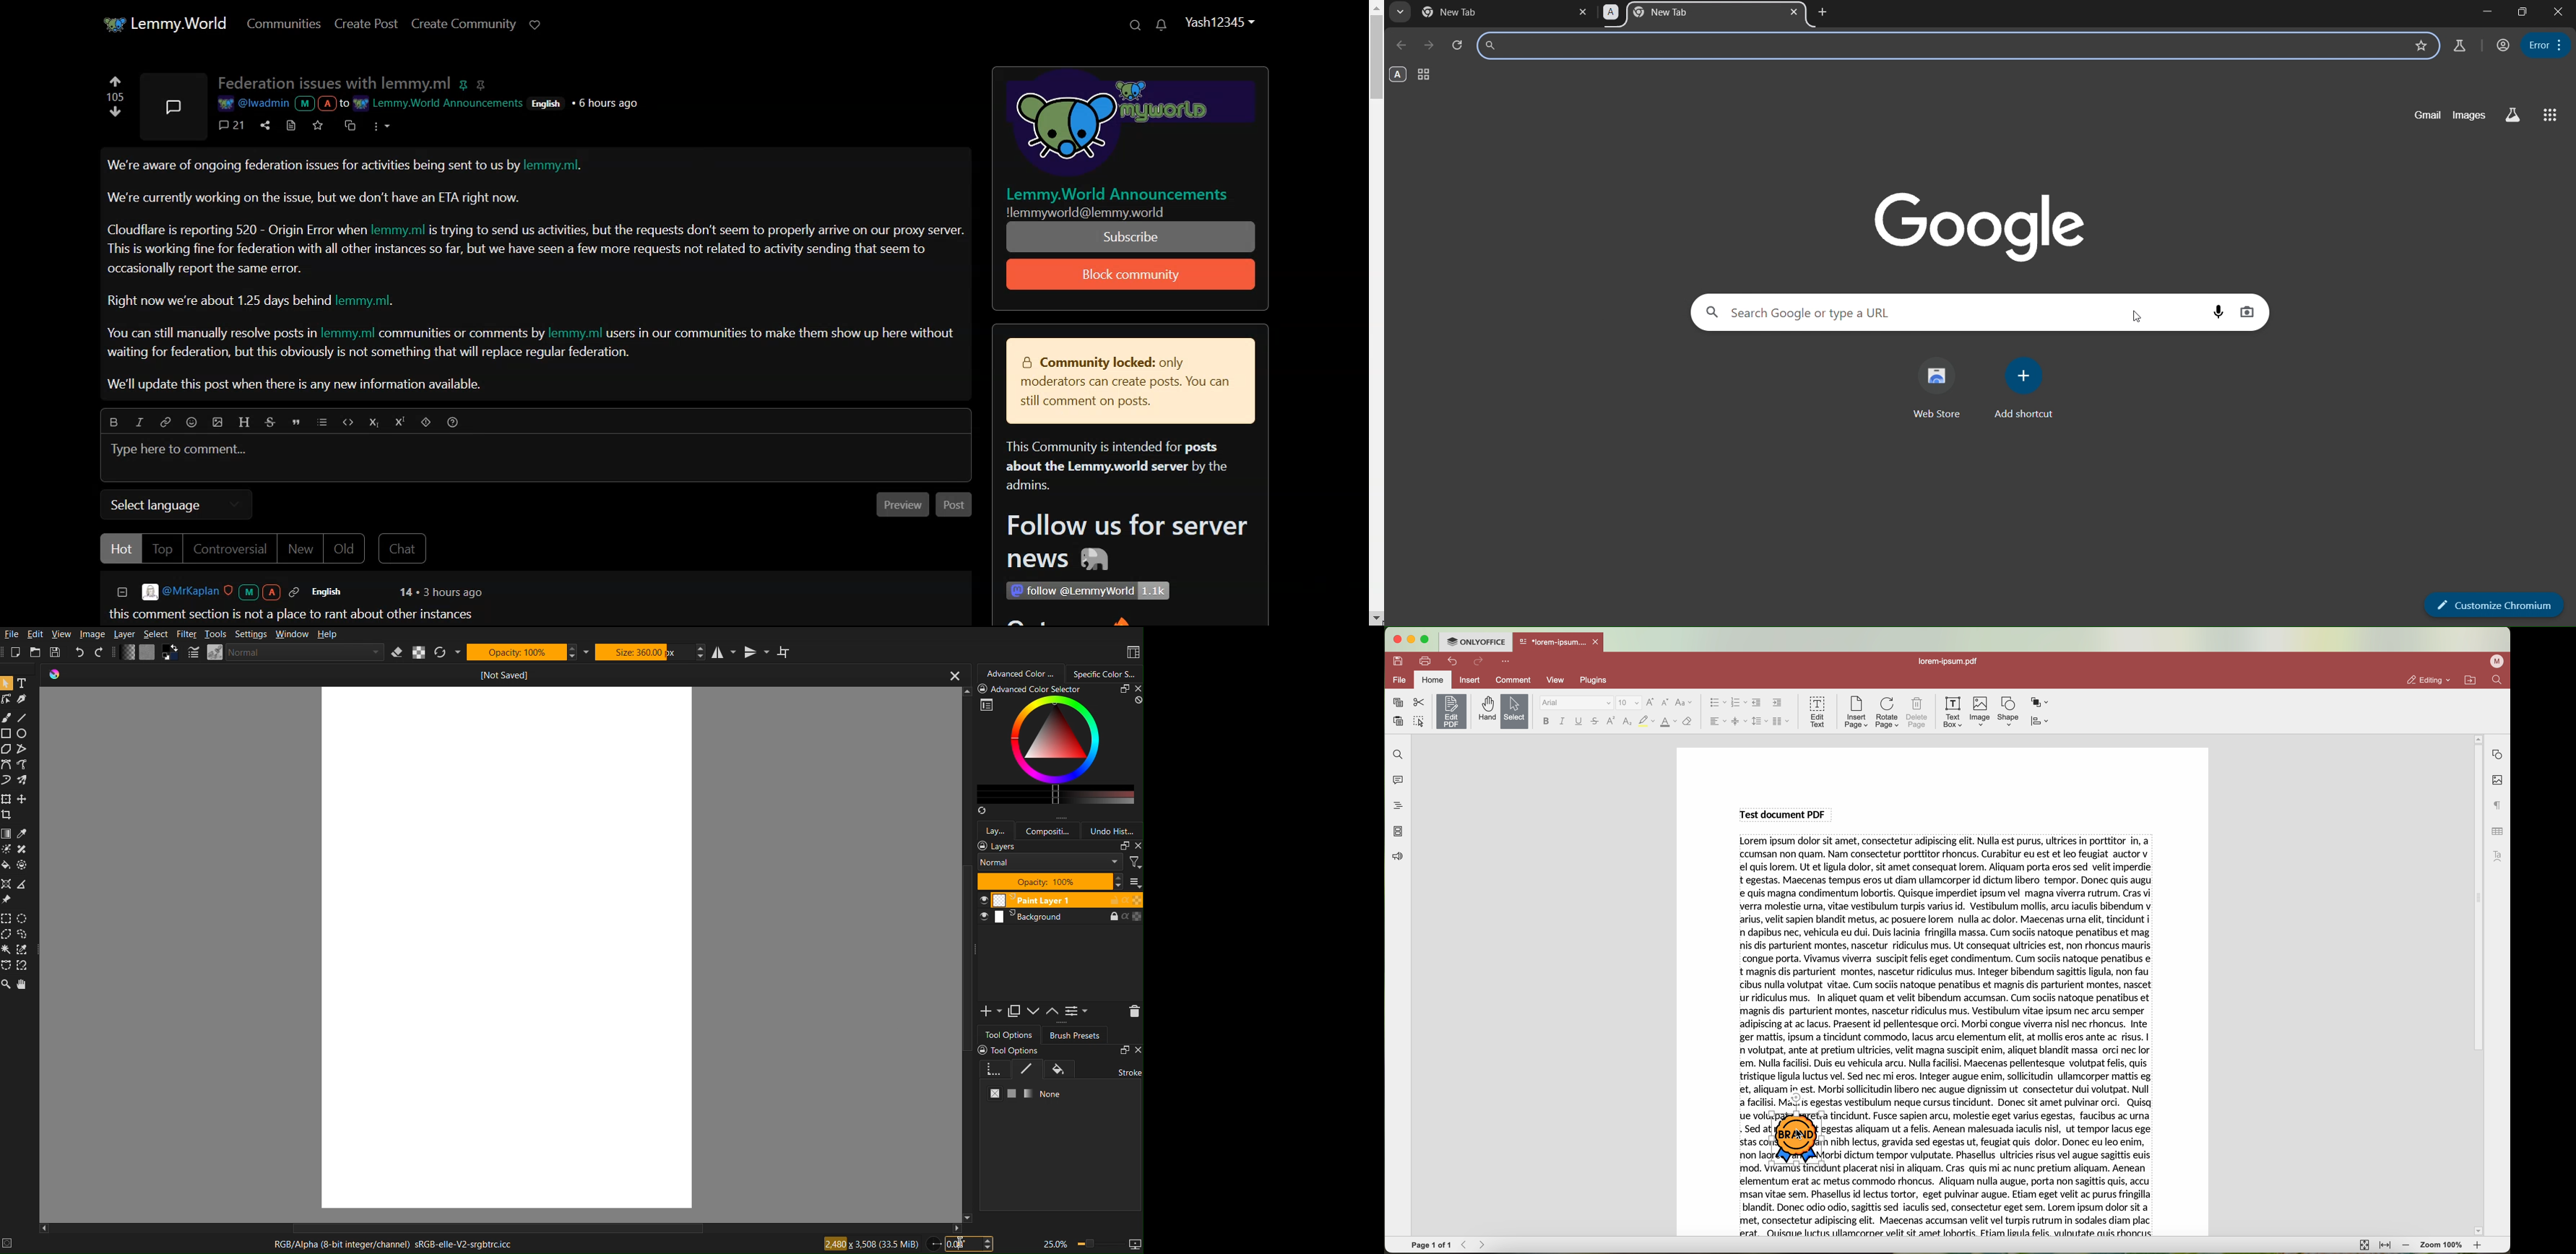 The height and width of the screenshot is (1260, 2576). Describe the element at coordinates (21, 950) in the screenshot. I see `Similar Color Selection Tool` at that location.